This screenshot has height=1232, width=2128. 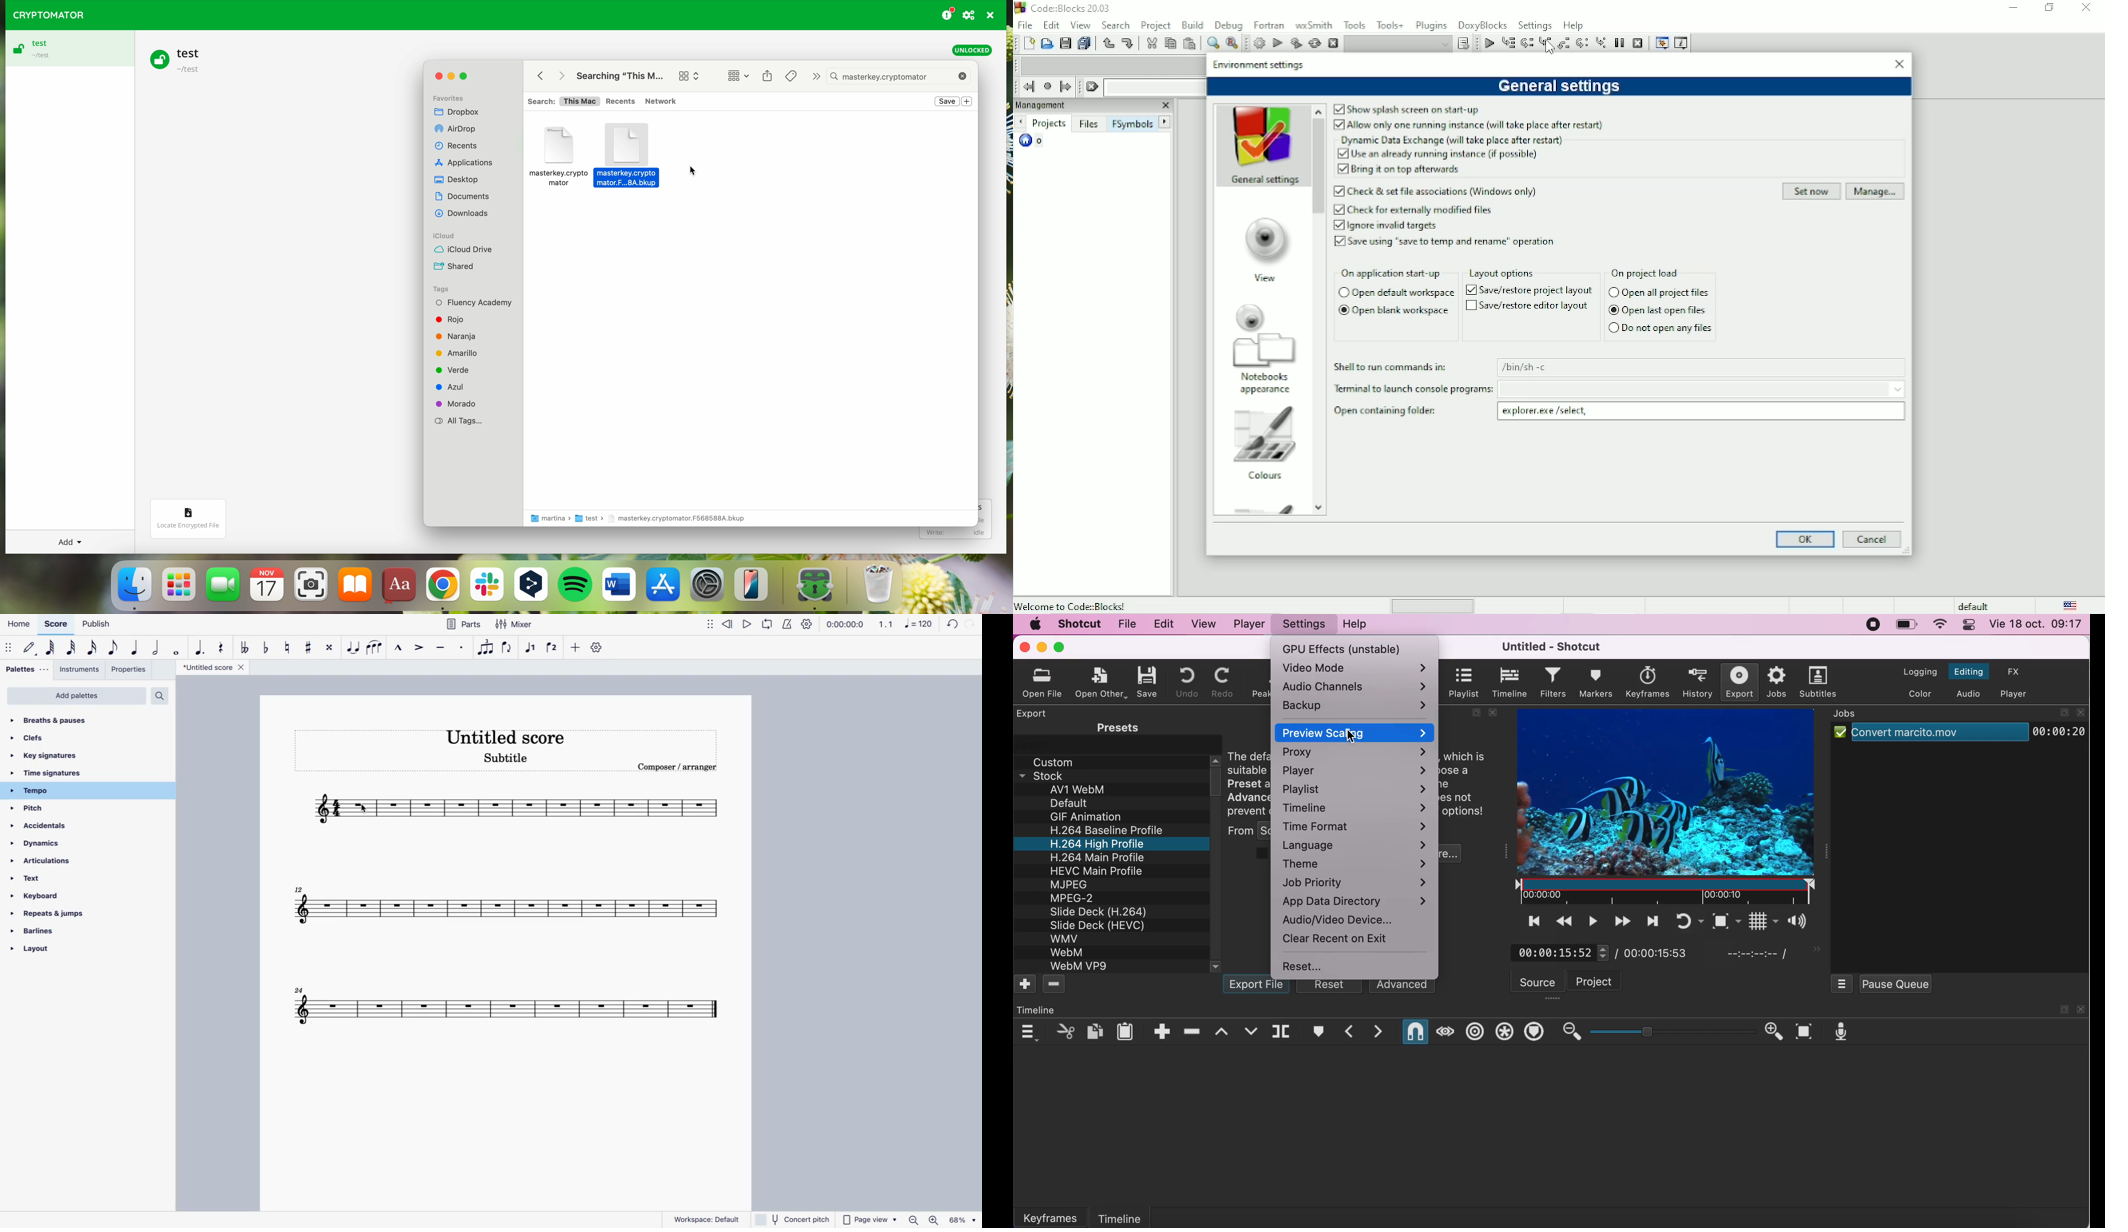 What do you see at coordinates (44, 954) in the screenshot?
I see `layout` at bounding box center [44, 954].